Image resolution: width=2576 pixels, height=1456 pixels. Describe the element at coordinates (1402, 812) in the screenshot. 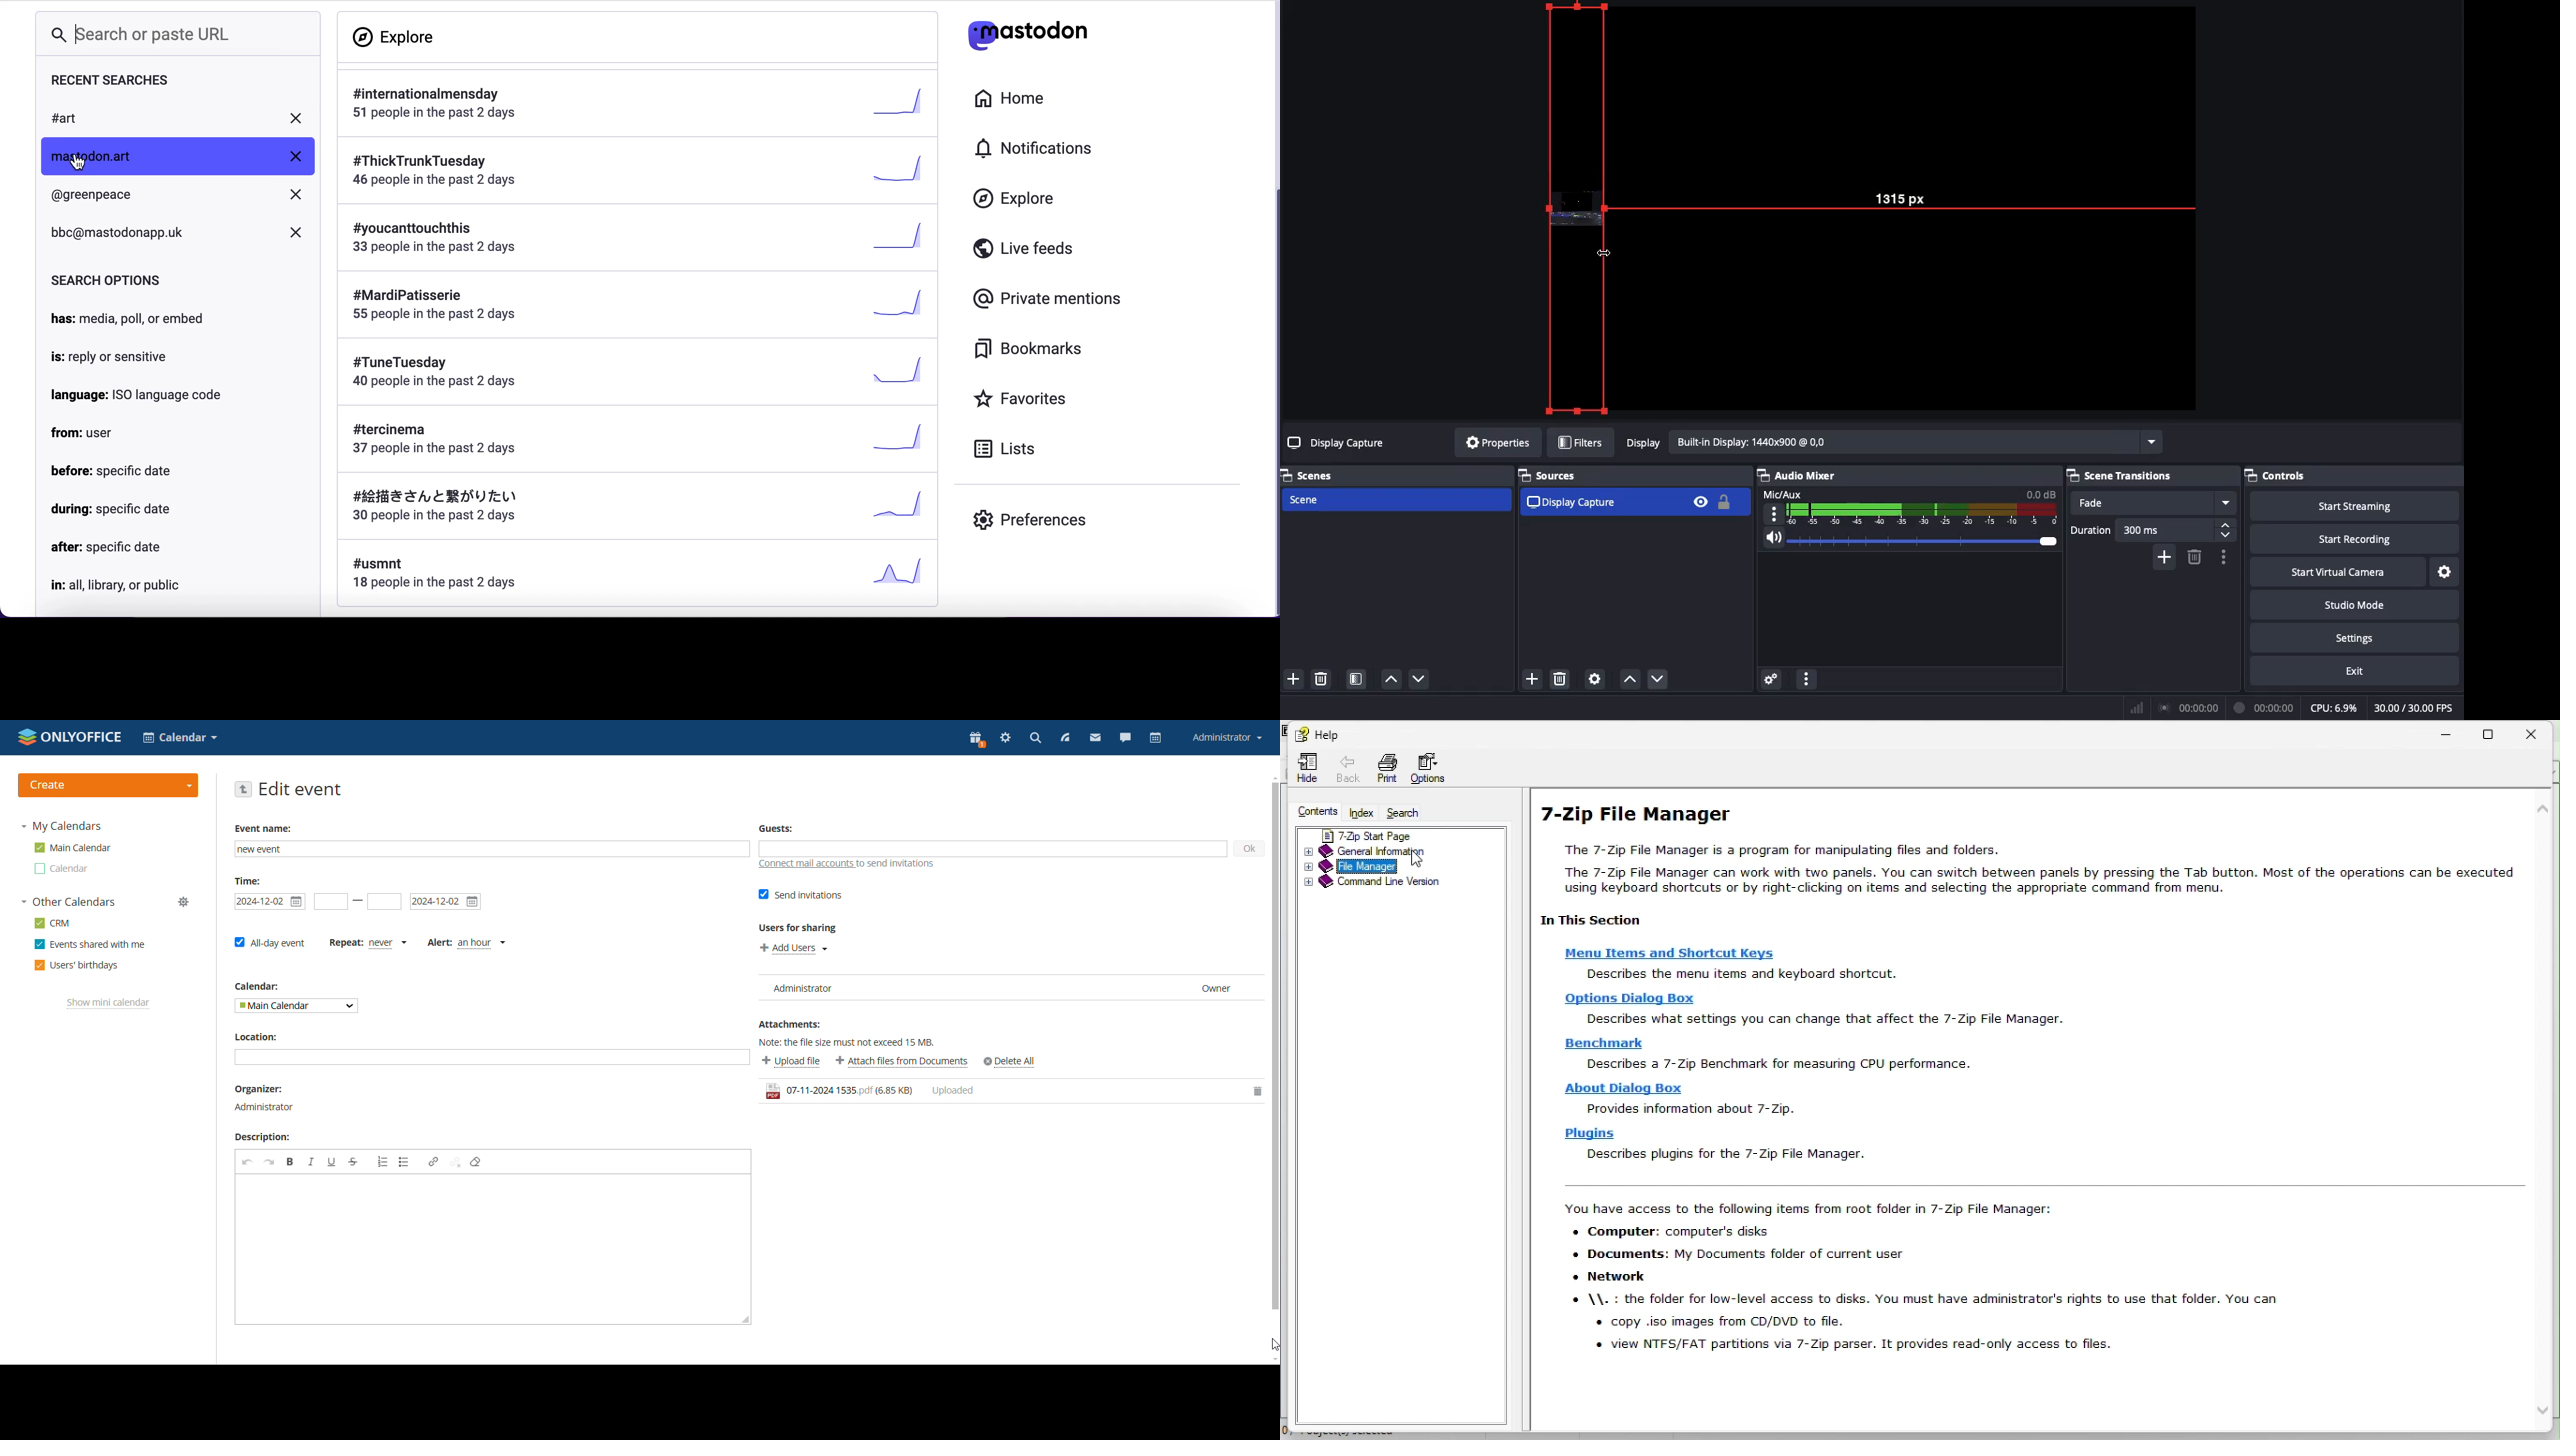

I see `Search` at that location.